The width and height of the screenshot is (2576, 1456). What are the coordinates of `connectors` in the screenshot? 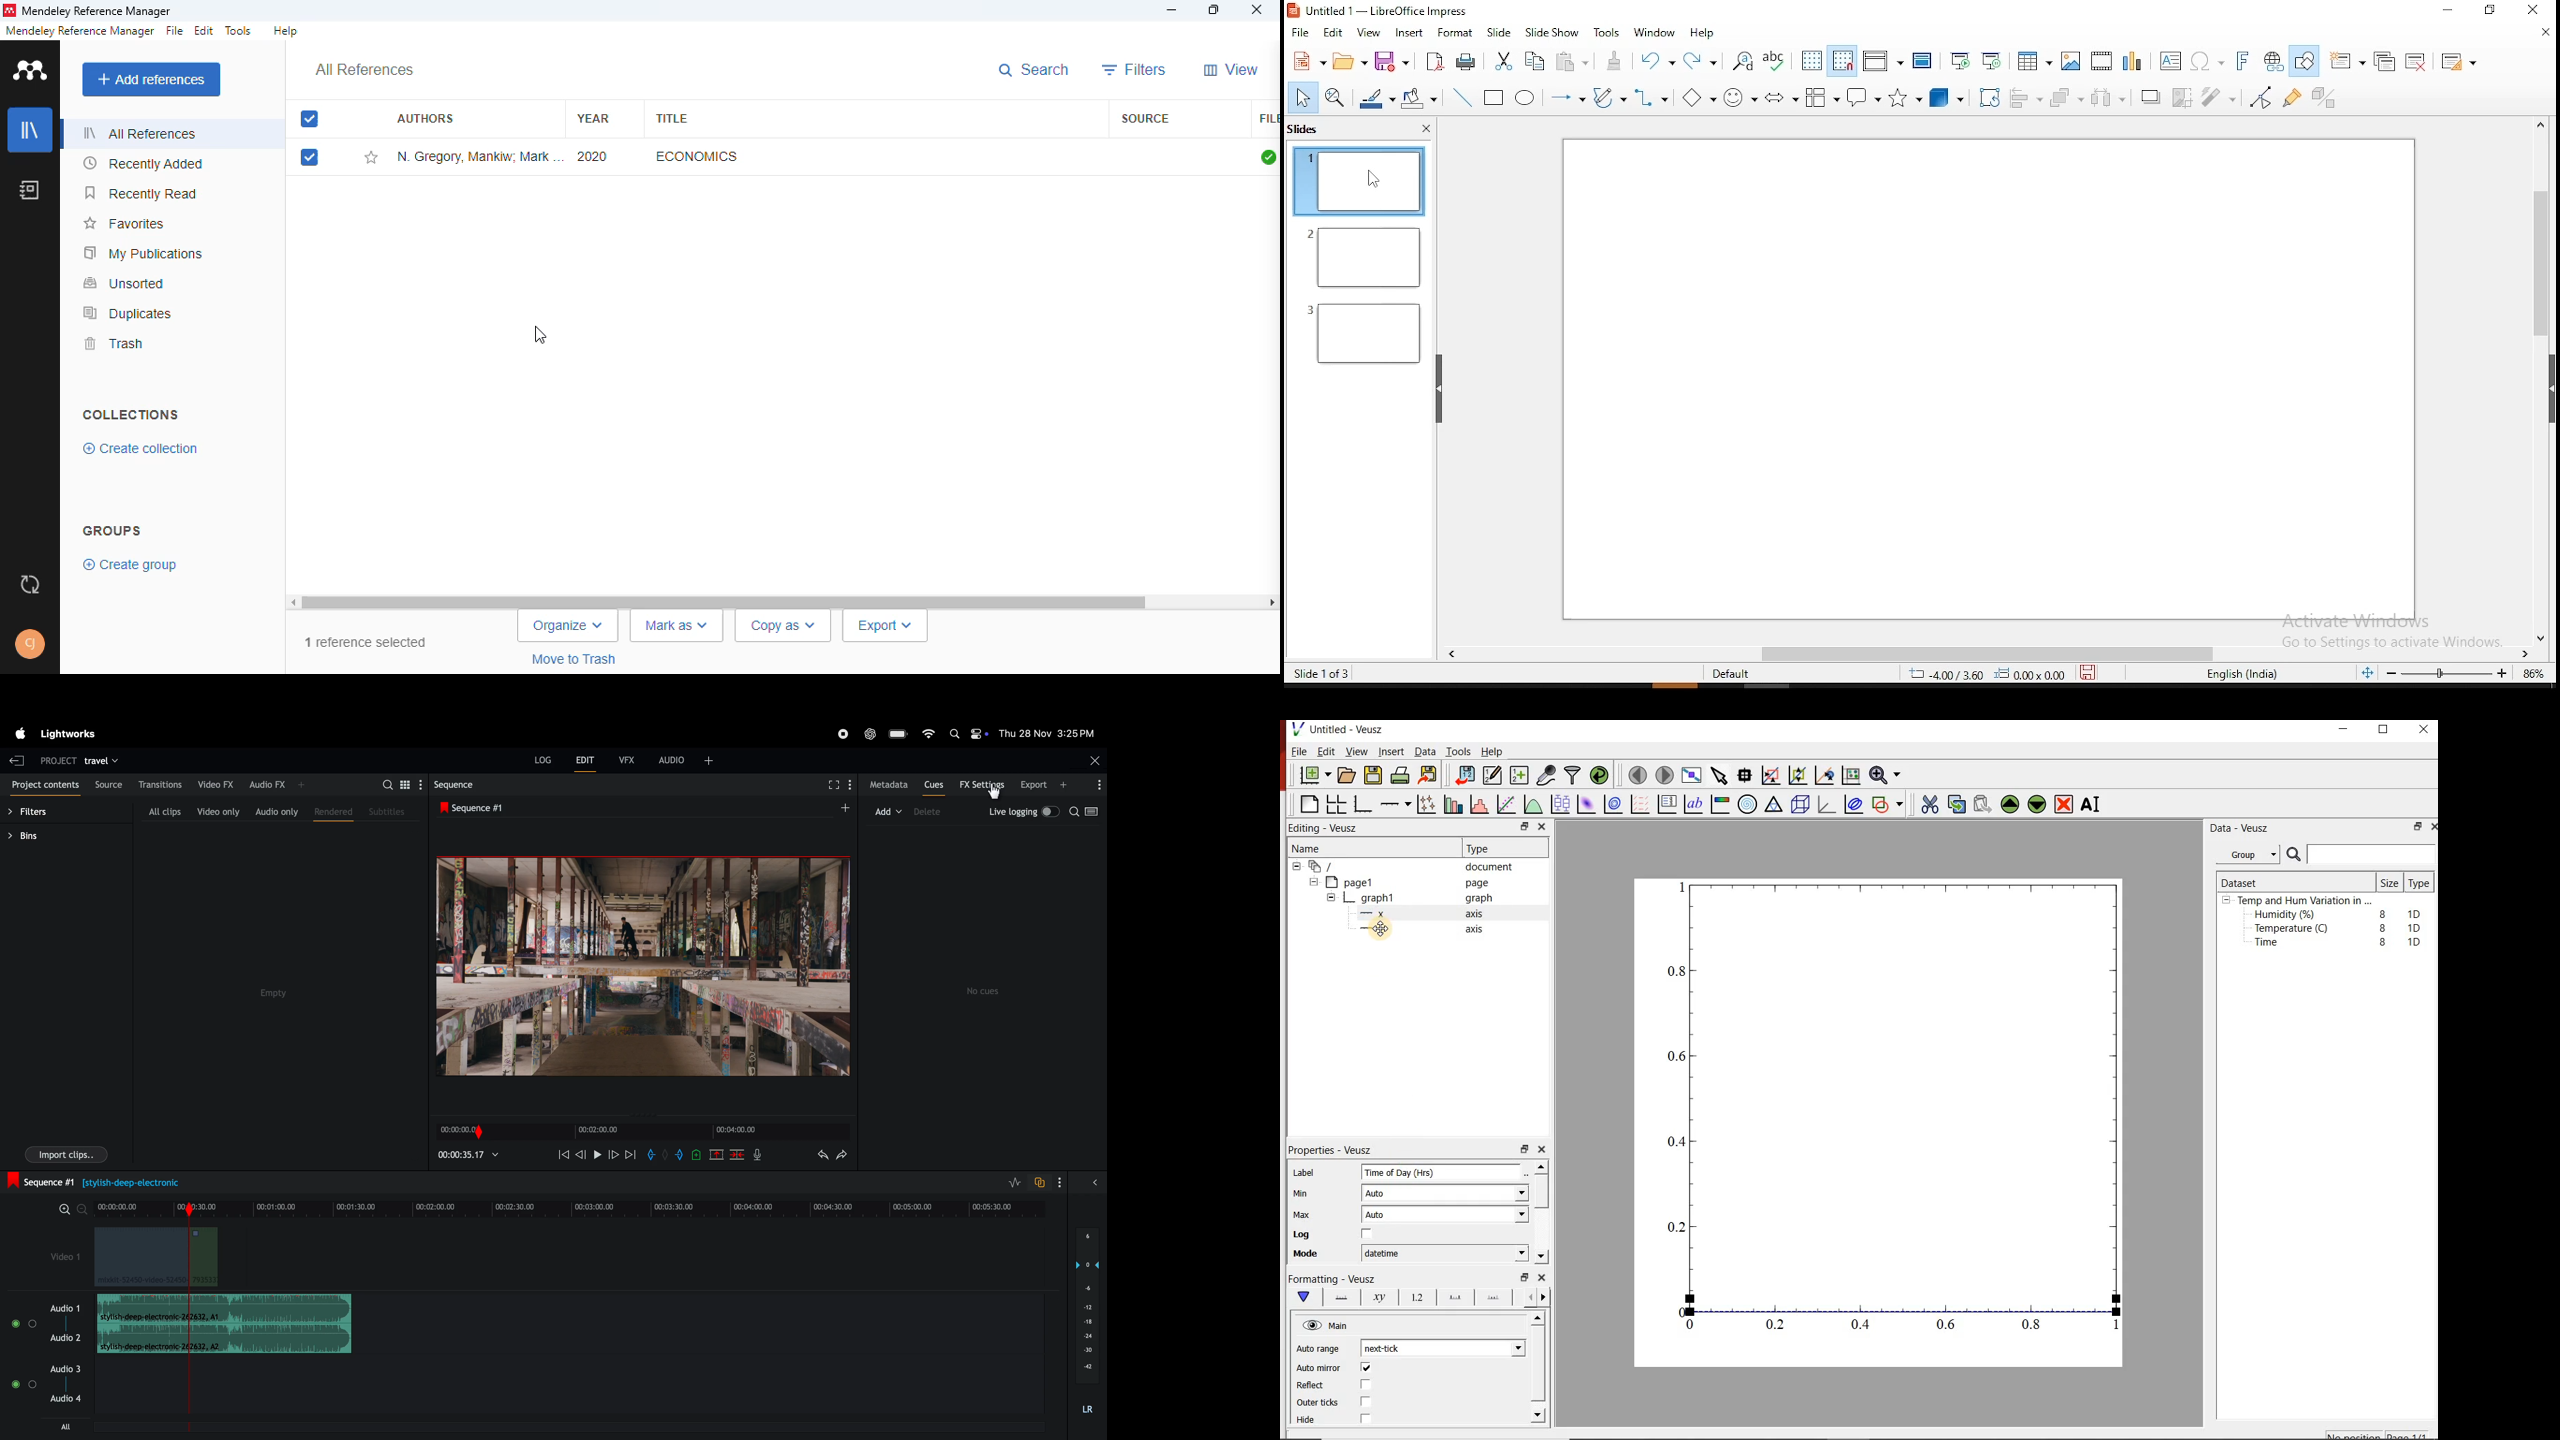 It's located at (1650, 99).